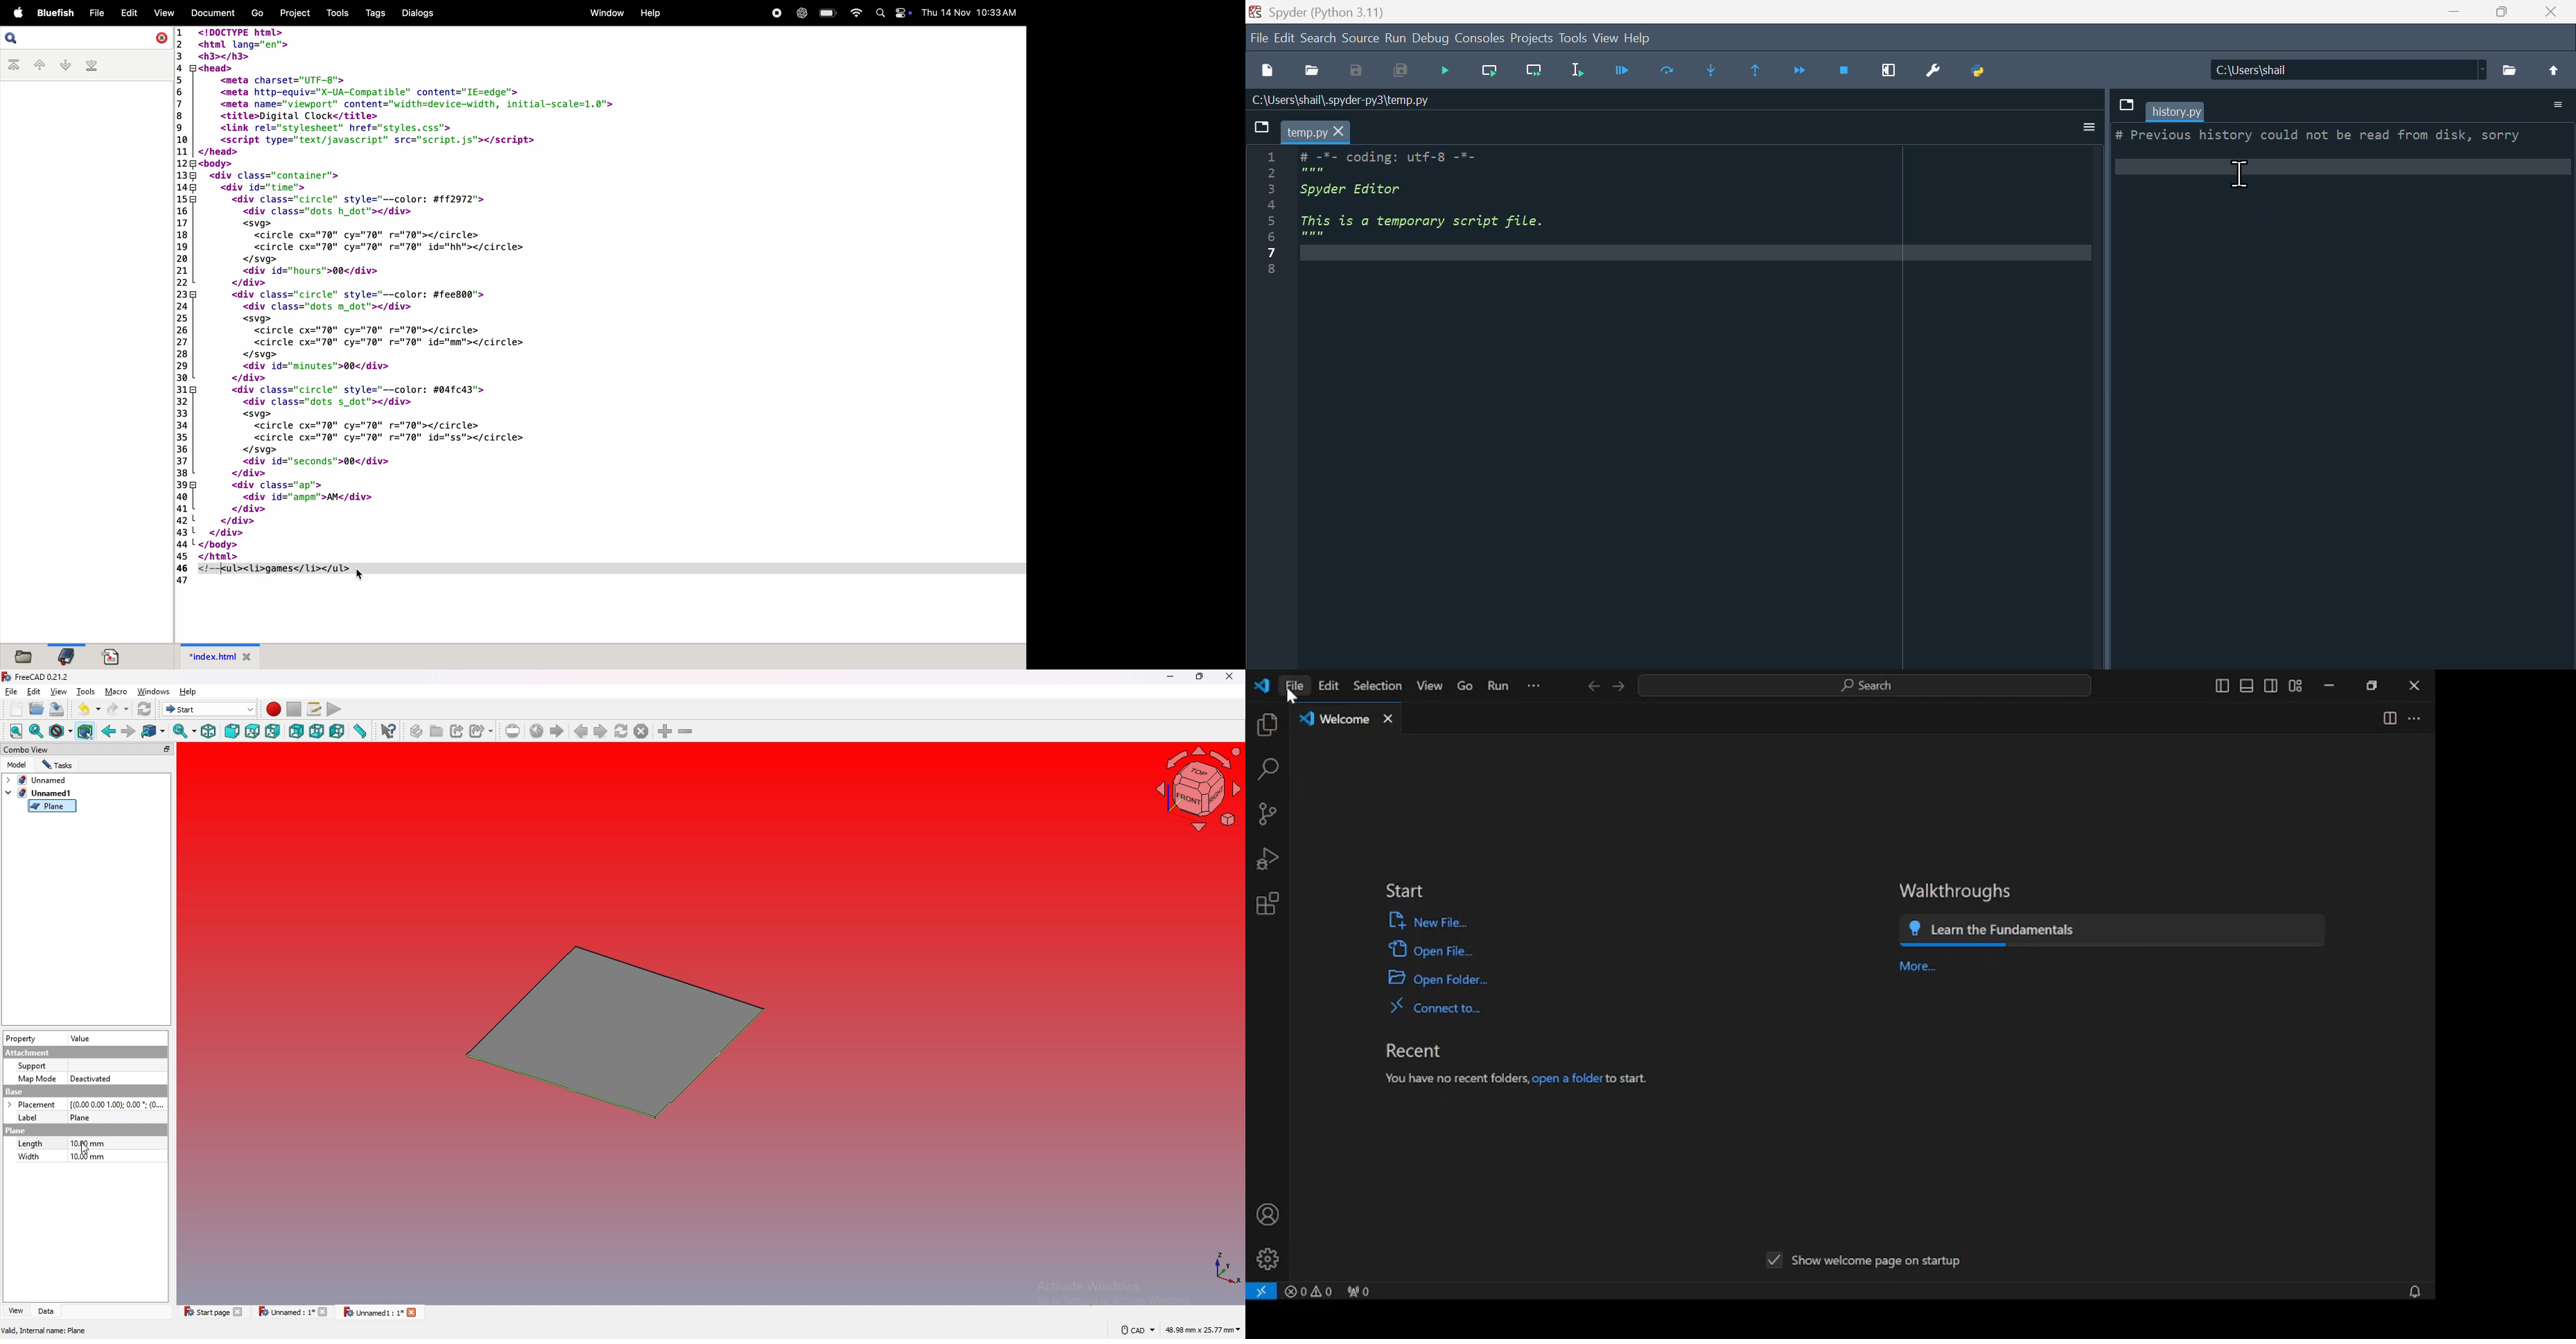 This screenshot has height=1344, width=2576. Describe the element at coordinates (37, 1080) in the screenshot. I see `Map mode` at that location.